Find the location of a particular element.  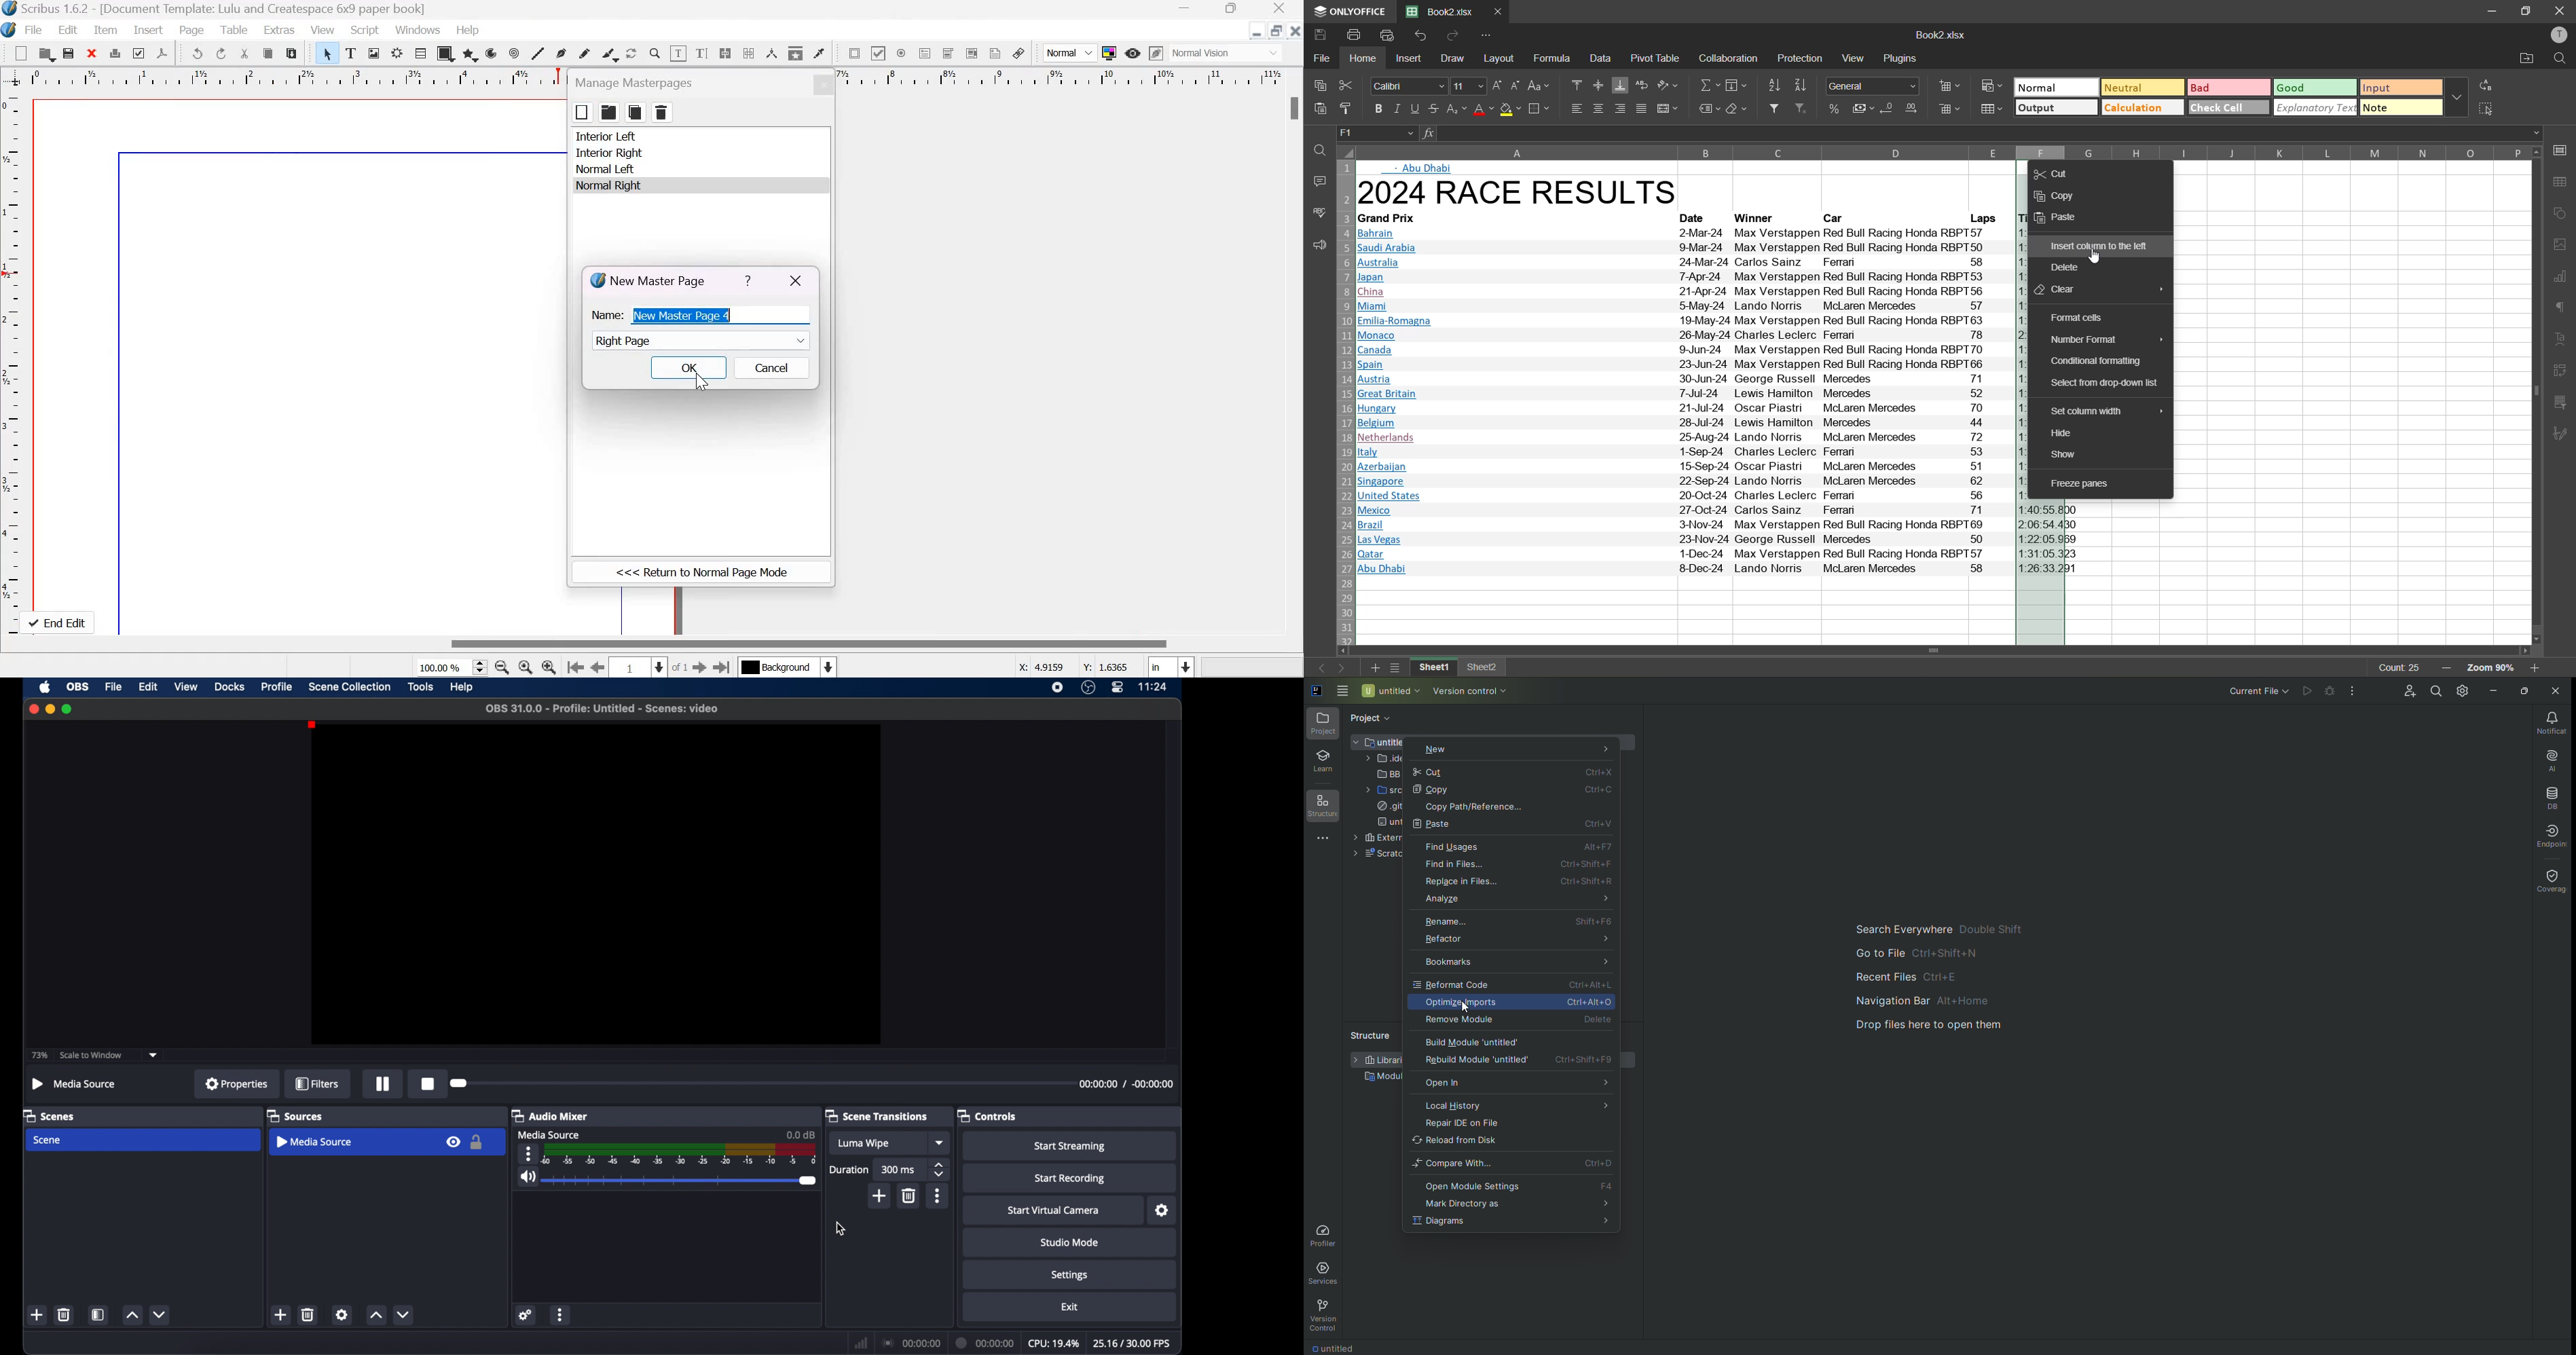

settings is located at coordinates (526, 1315).